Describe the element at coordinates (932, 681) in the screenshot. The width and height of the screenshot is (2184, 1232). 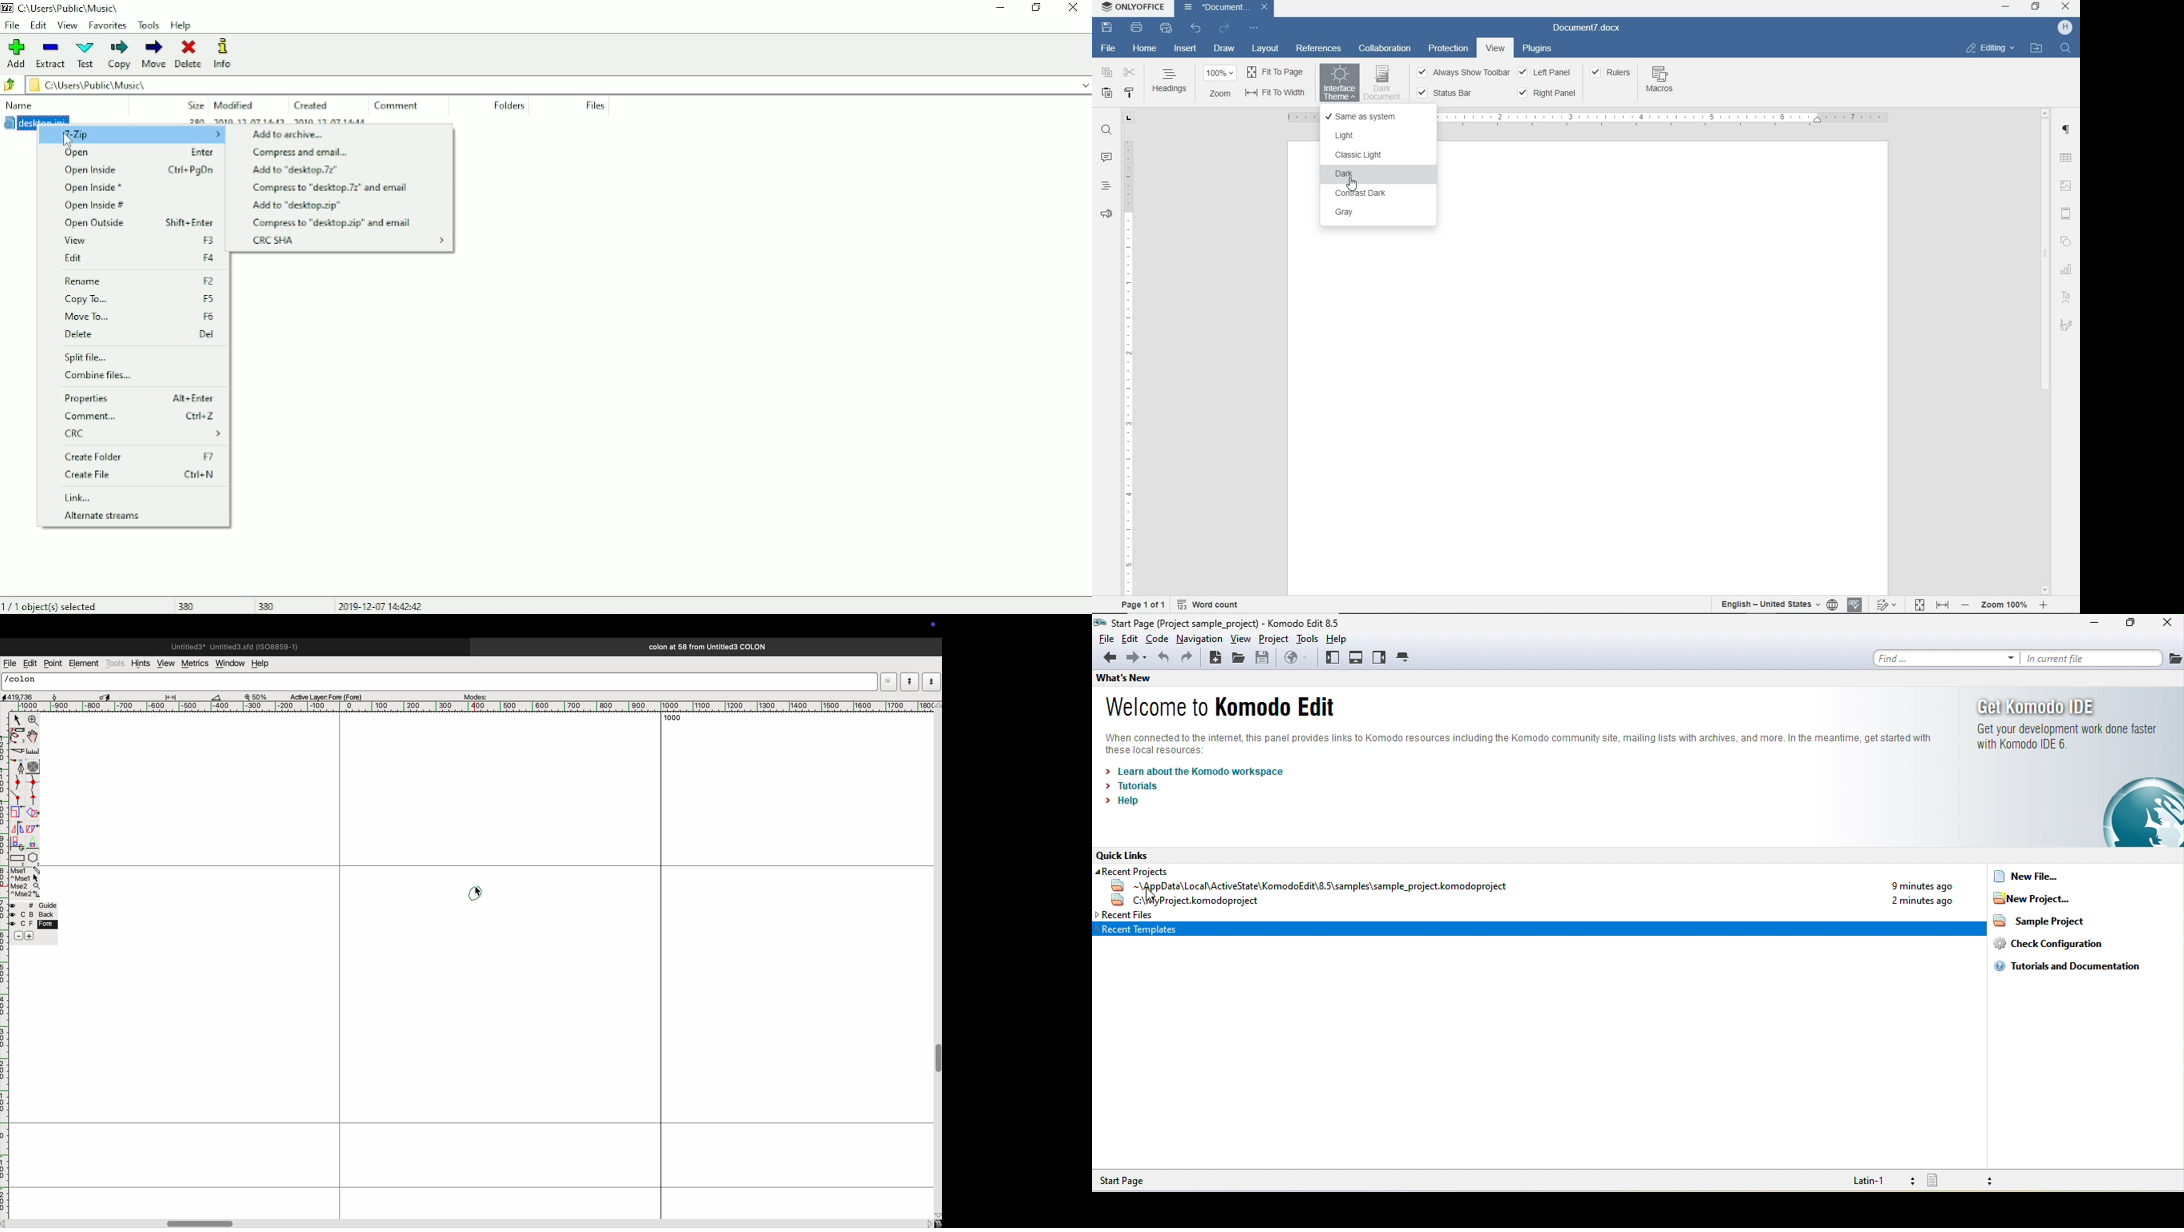
I see `mode down` at that location.